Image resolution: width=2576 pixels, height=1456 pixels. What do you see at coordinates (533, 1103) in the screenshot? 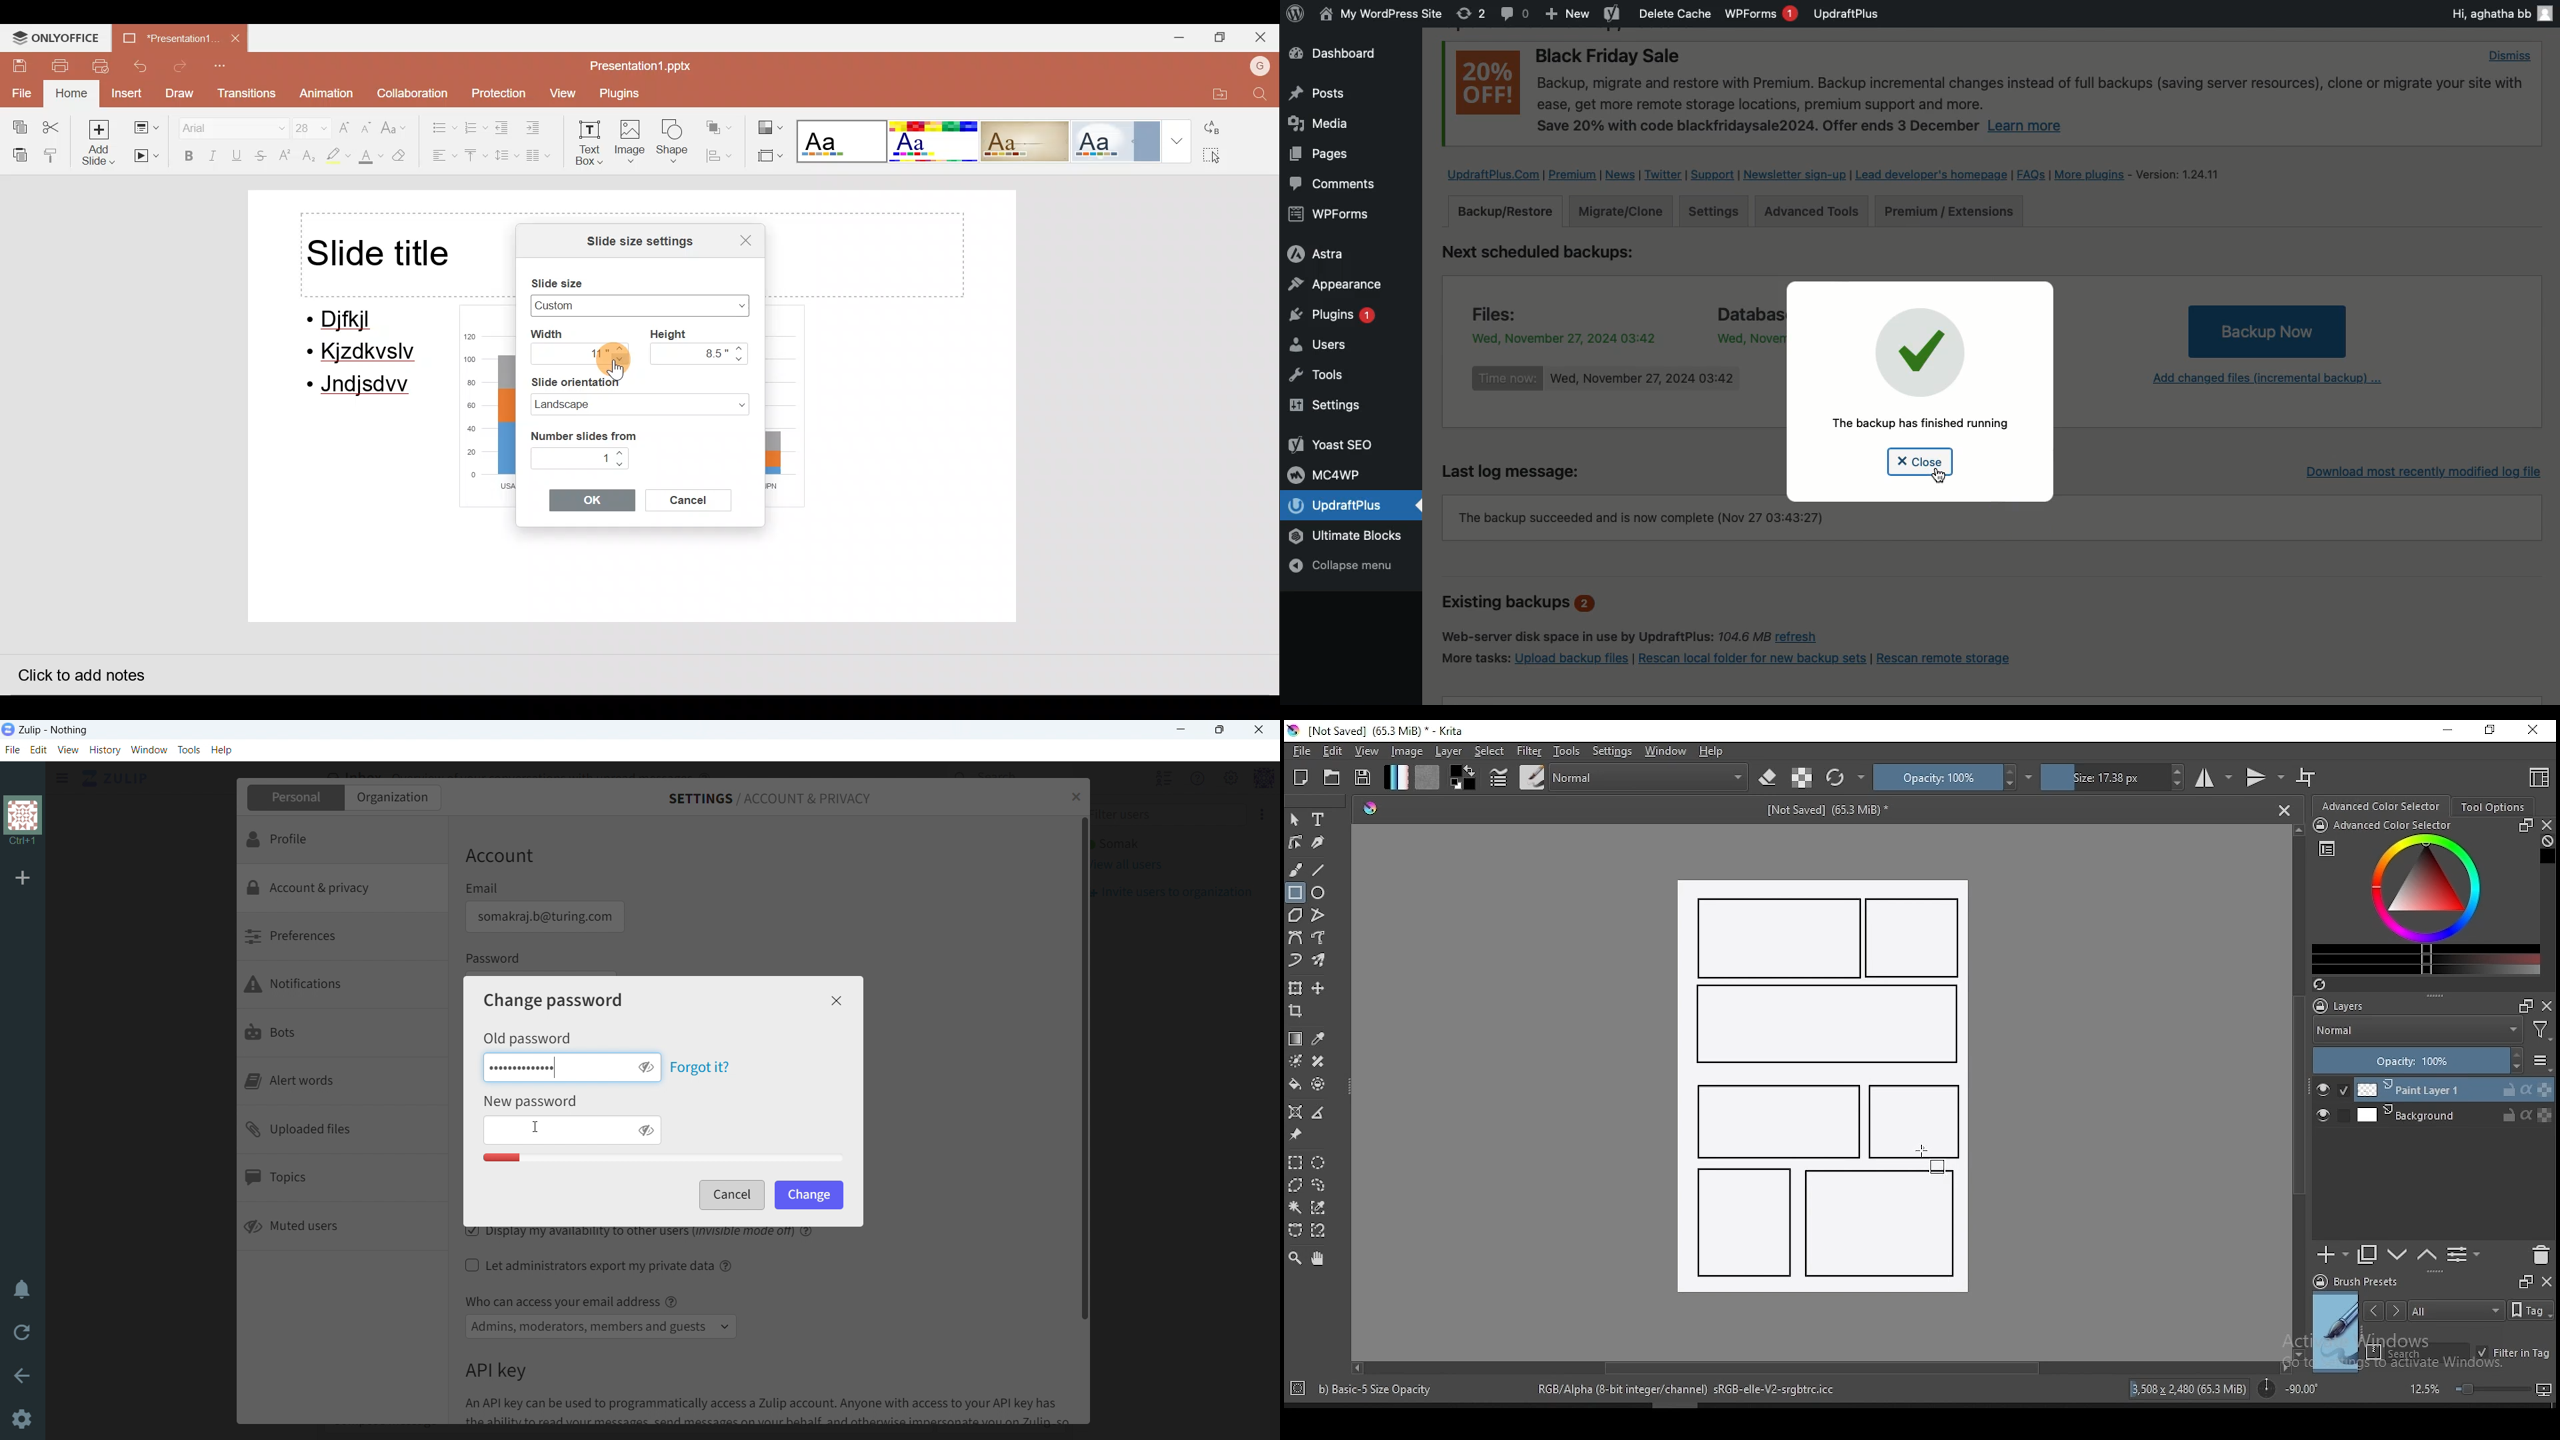
I see `New Password` at bounding box center [533, 1103].